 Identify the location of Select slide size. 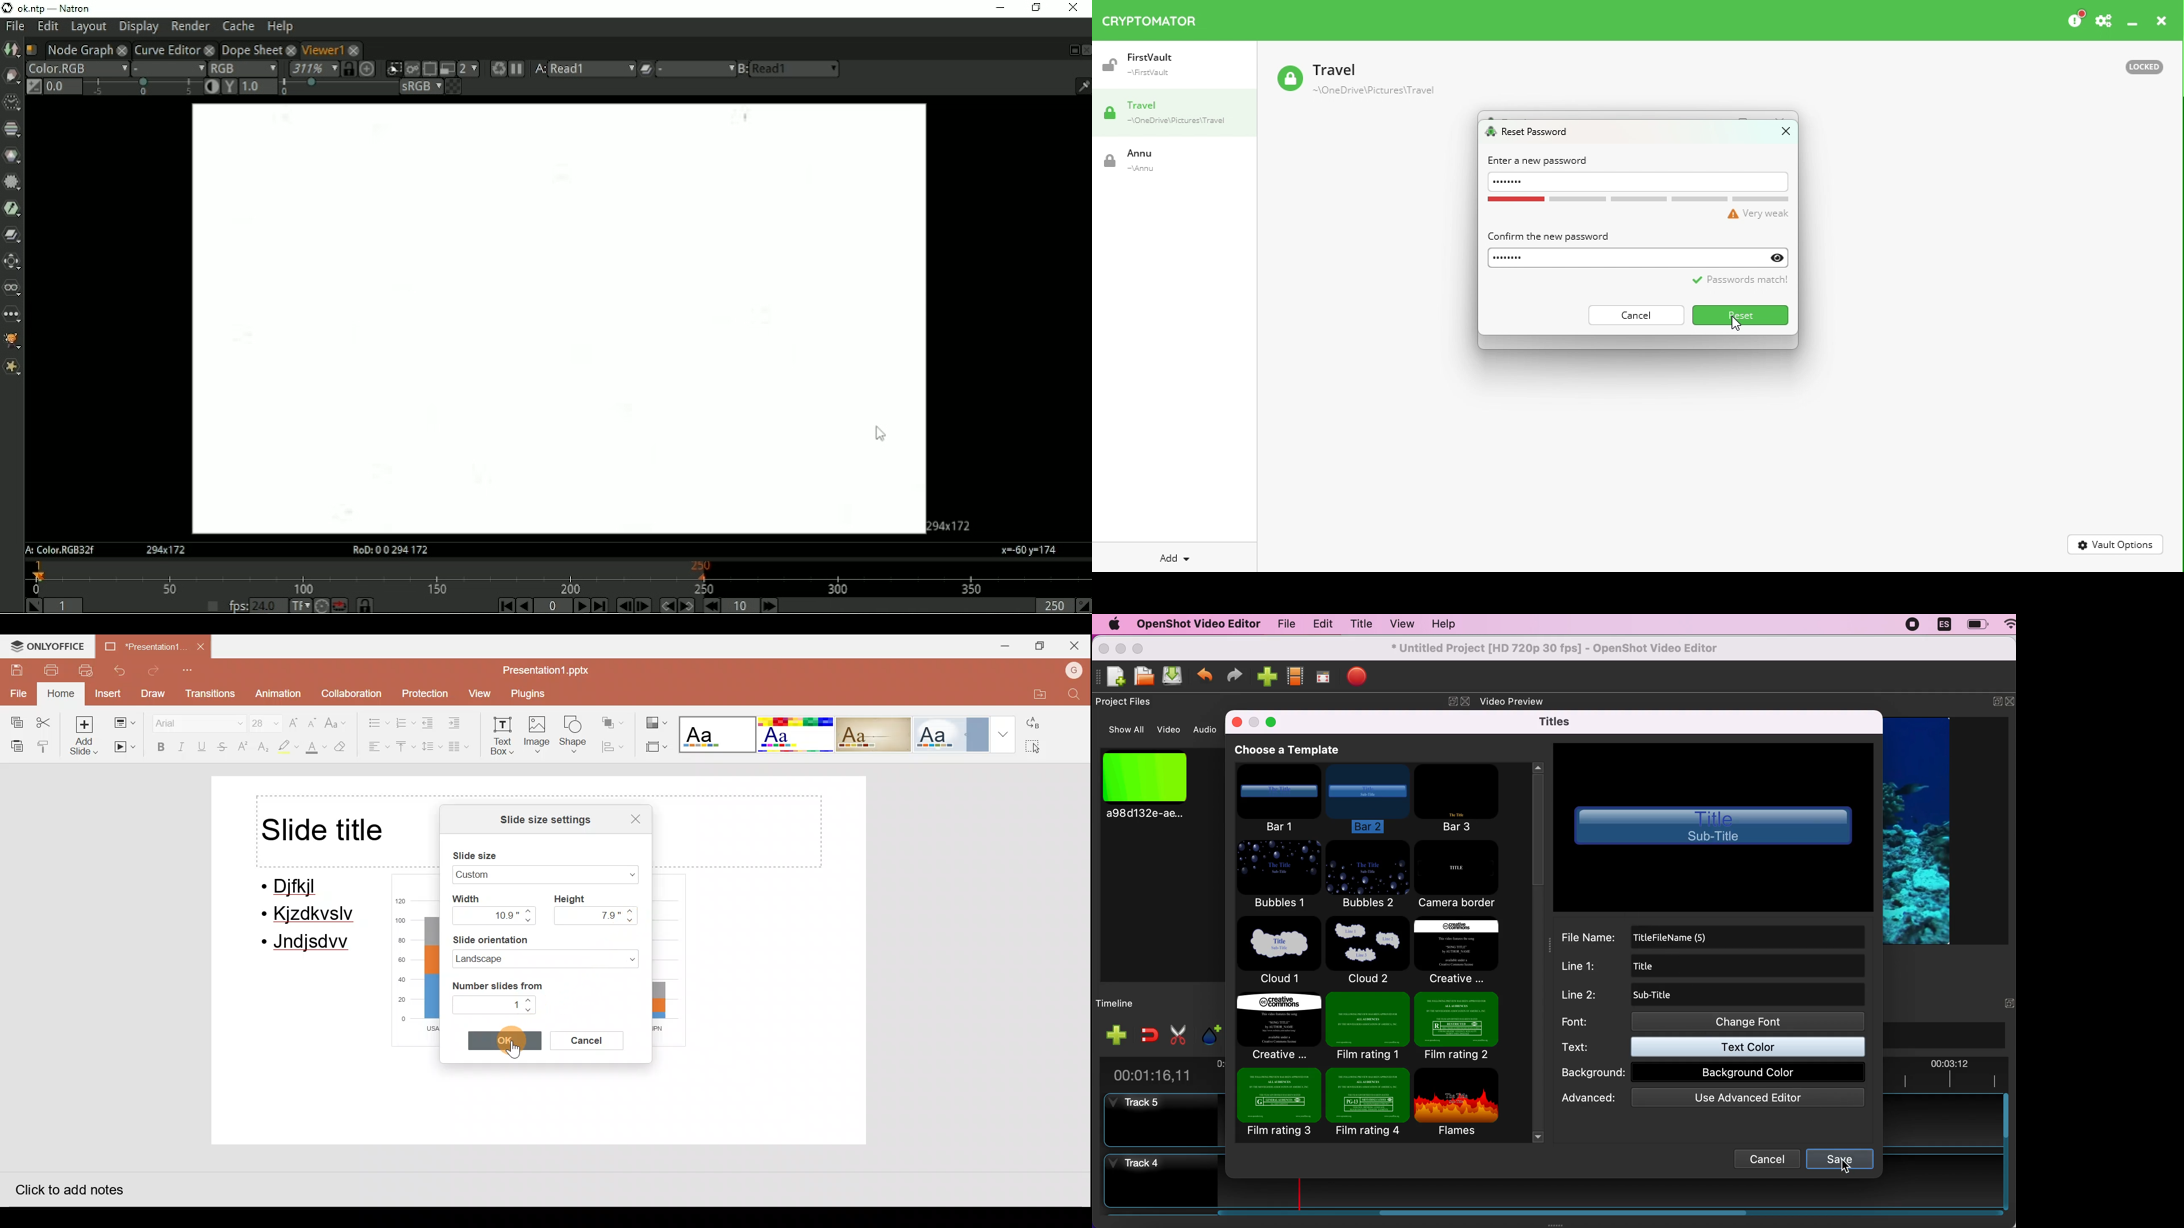
(655, 748).